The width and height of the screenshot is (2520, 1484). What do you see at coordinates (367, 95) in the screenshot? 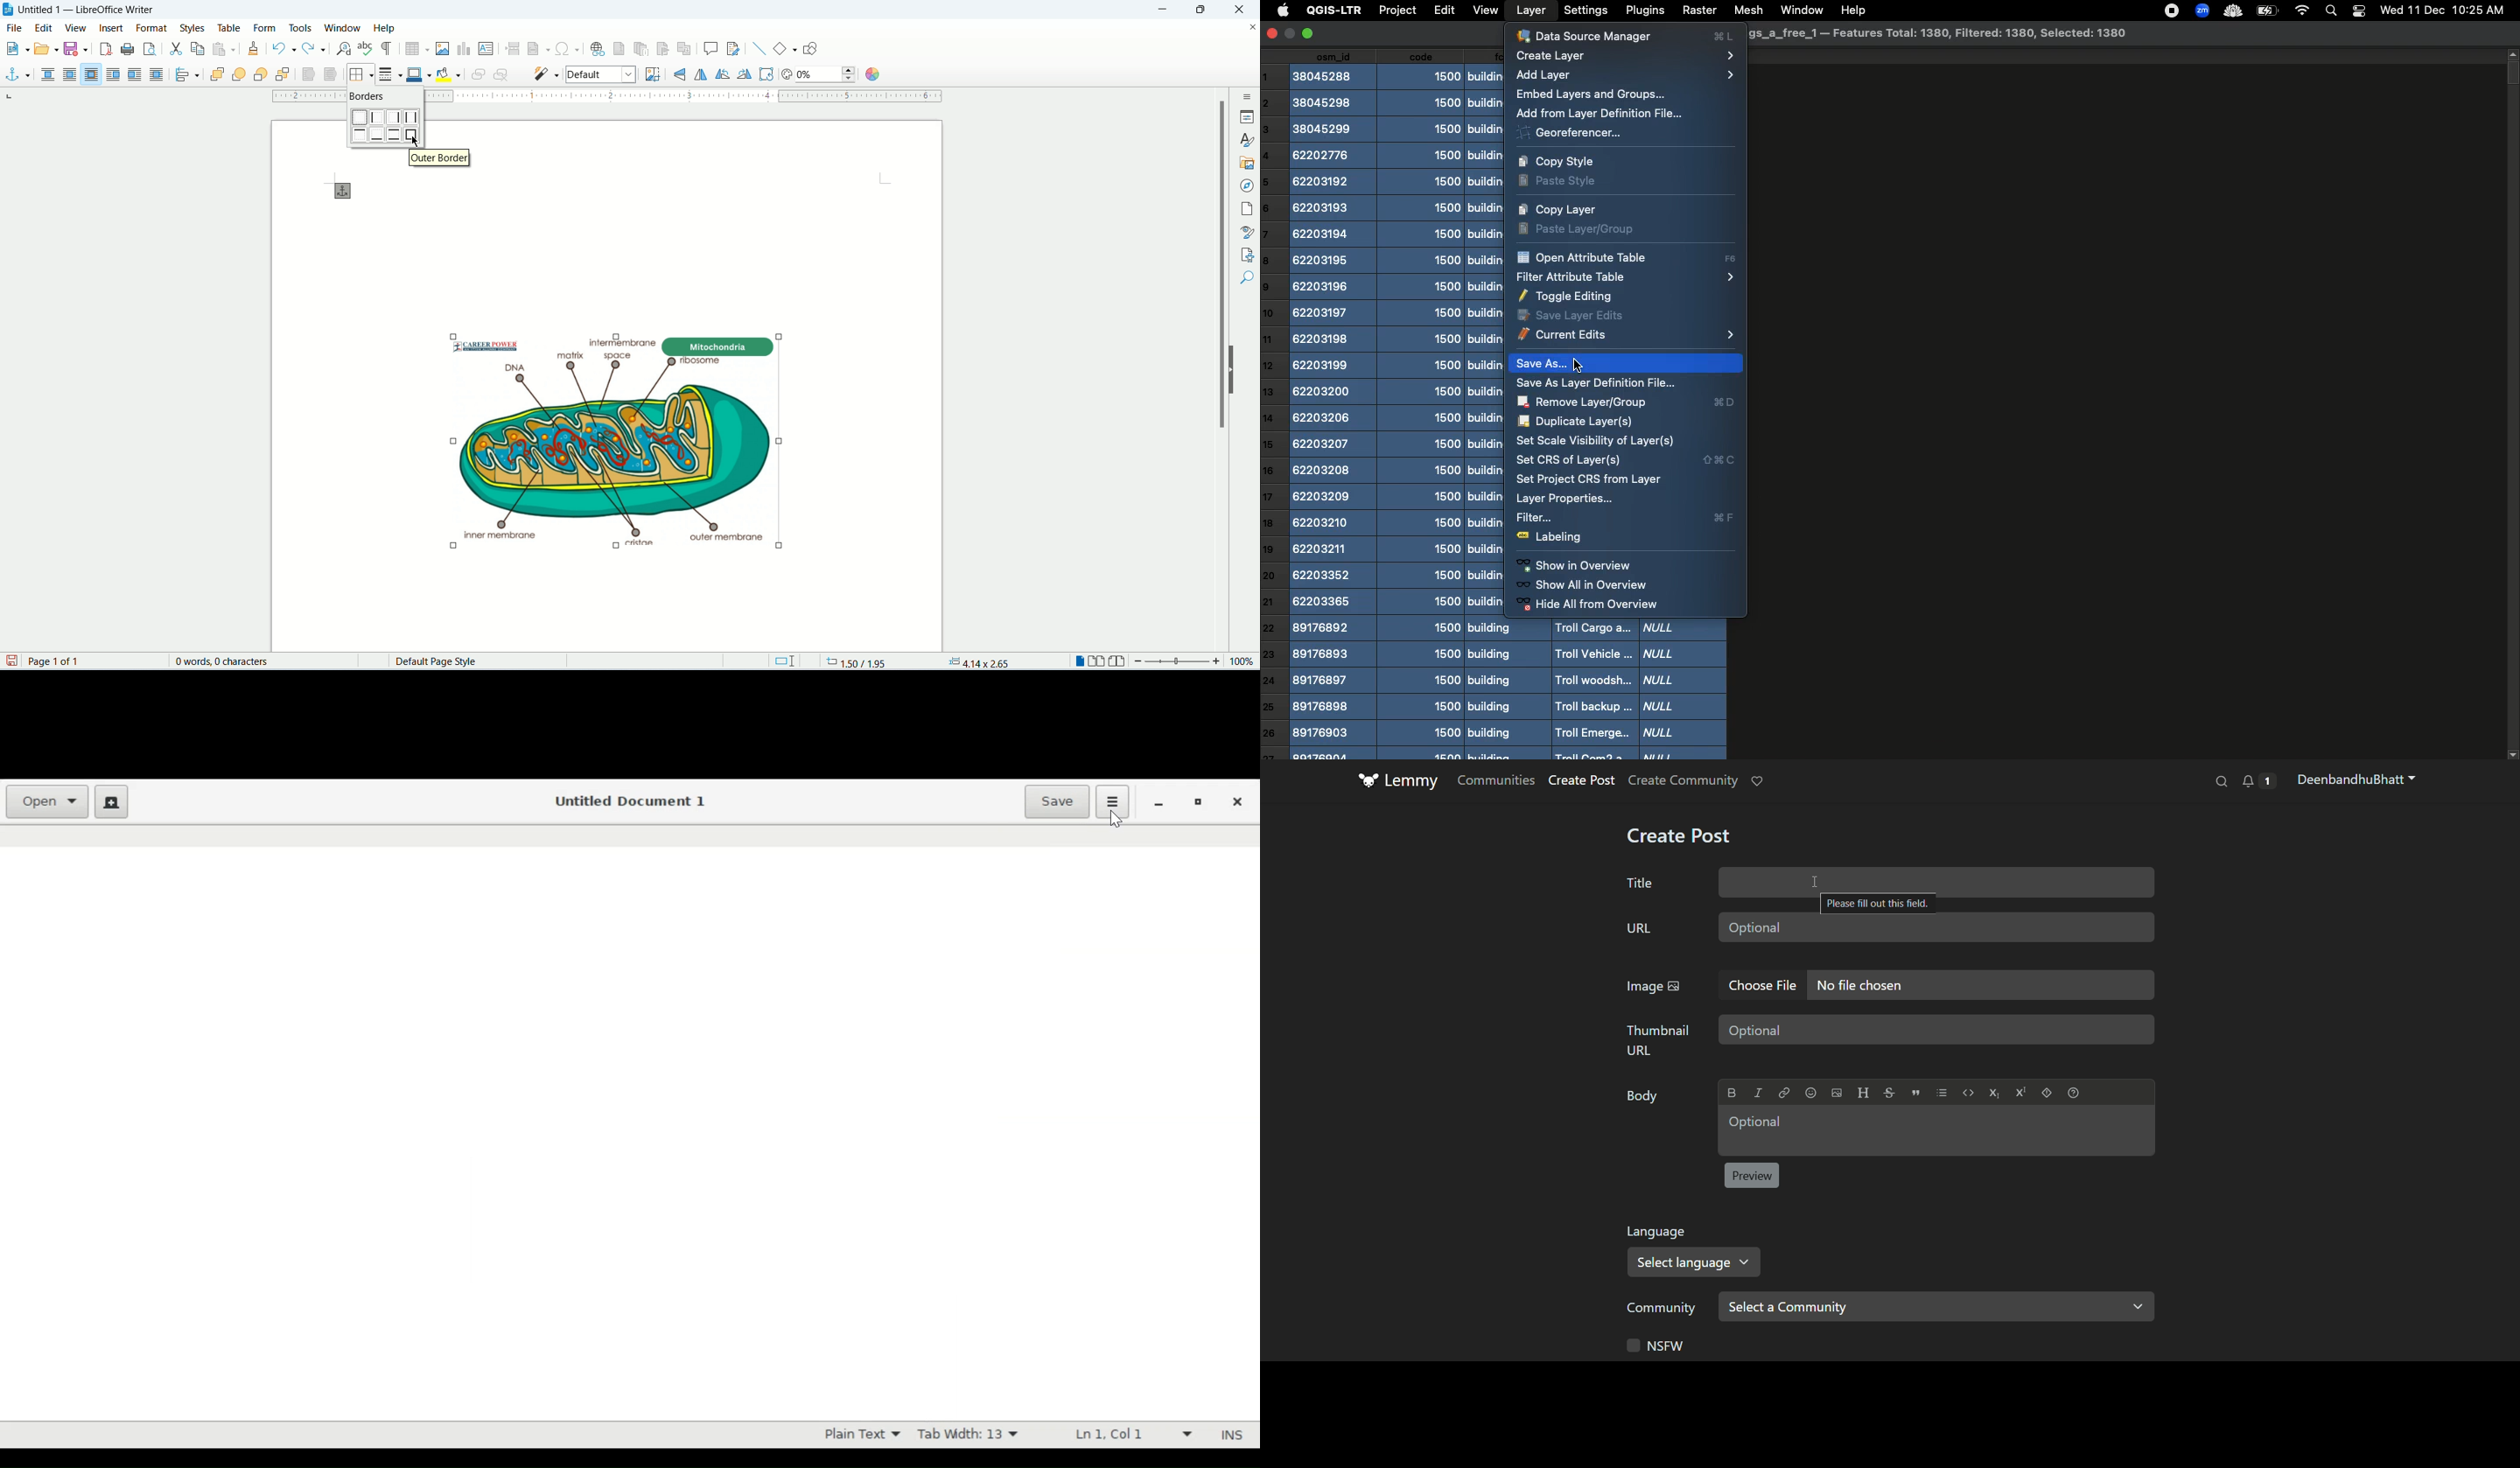
I see `borders` at bounding box center [367, 95].